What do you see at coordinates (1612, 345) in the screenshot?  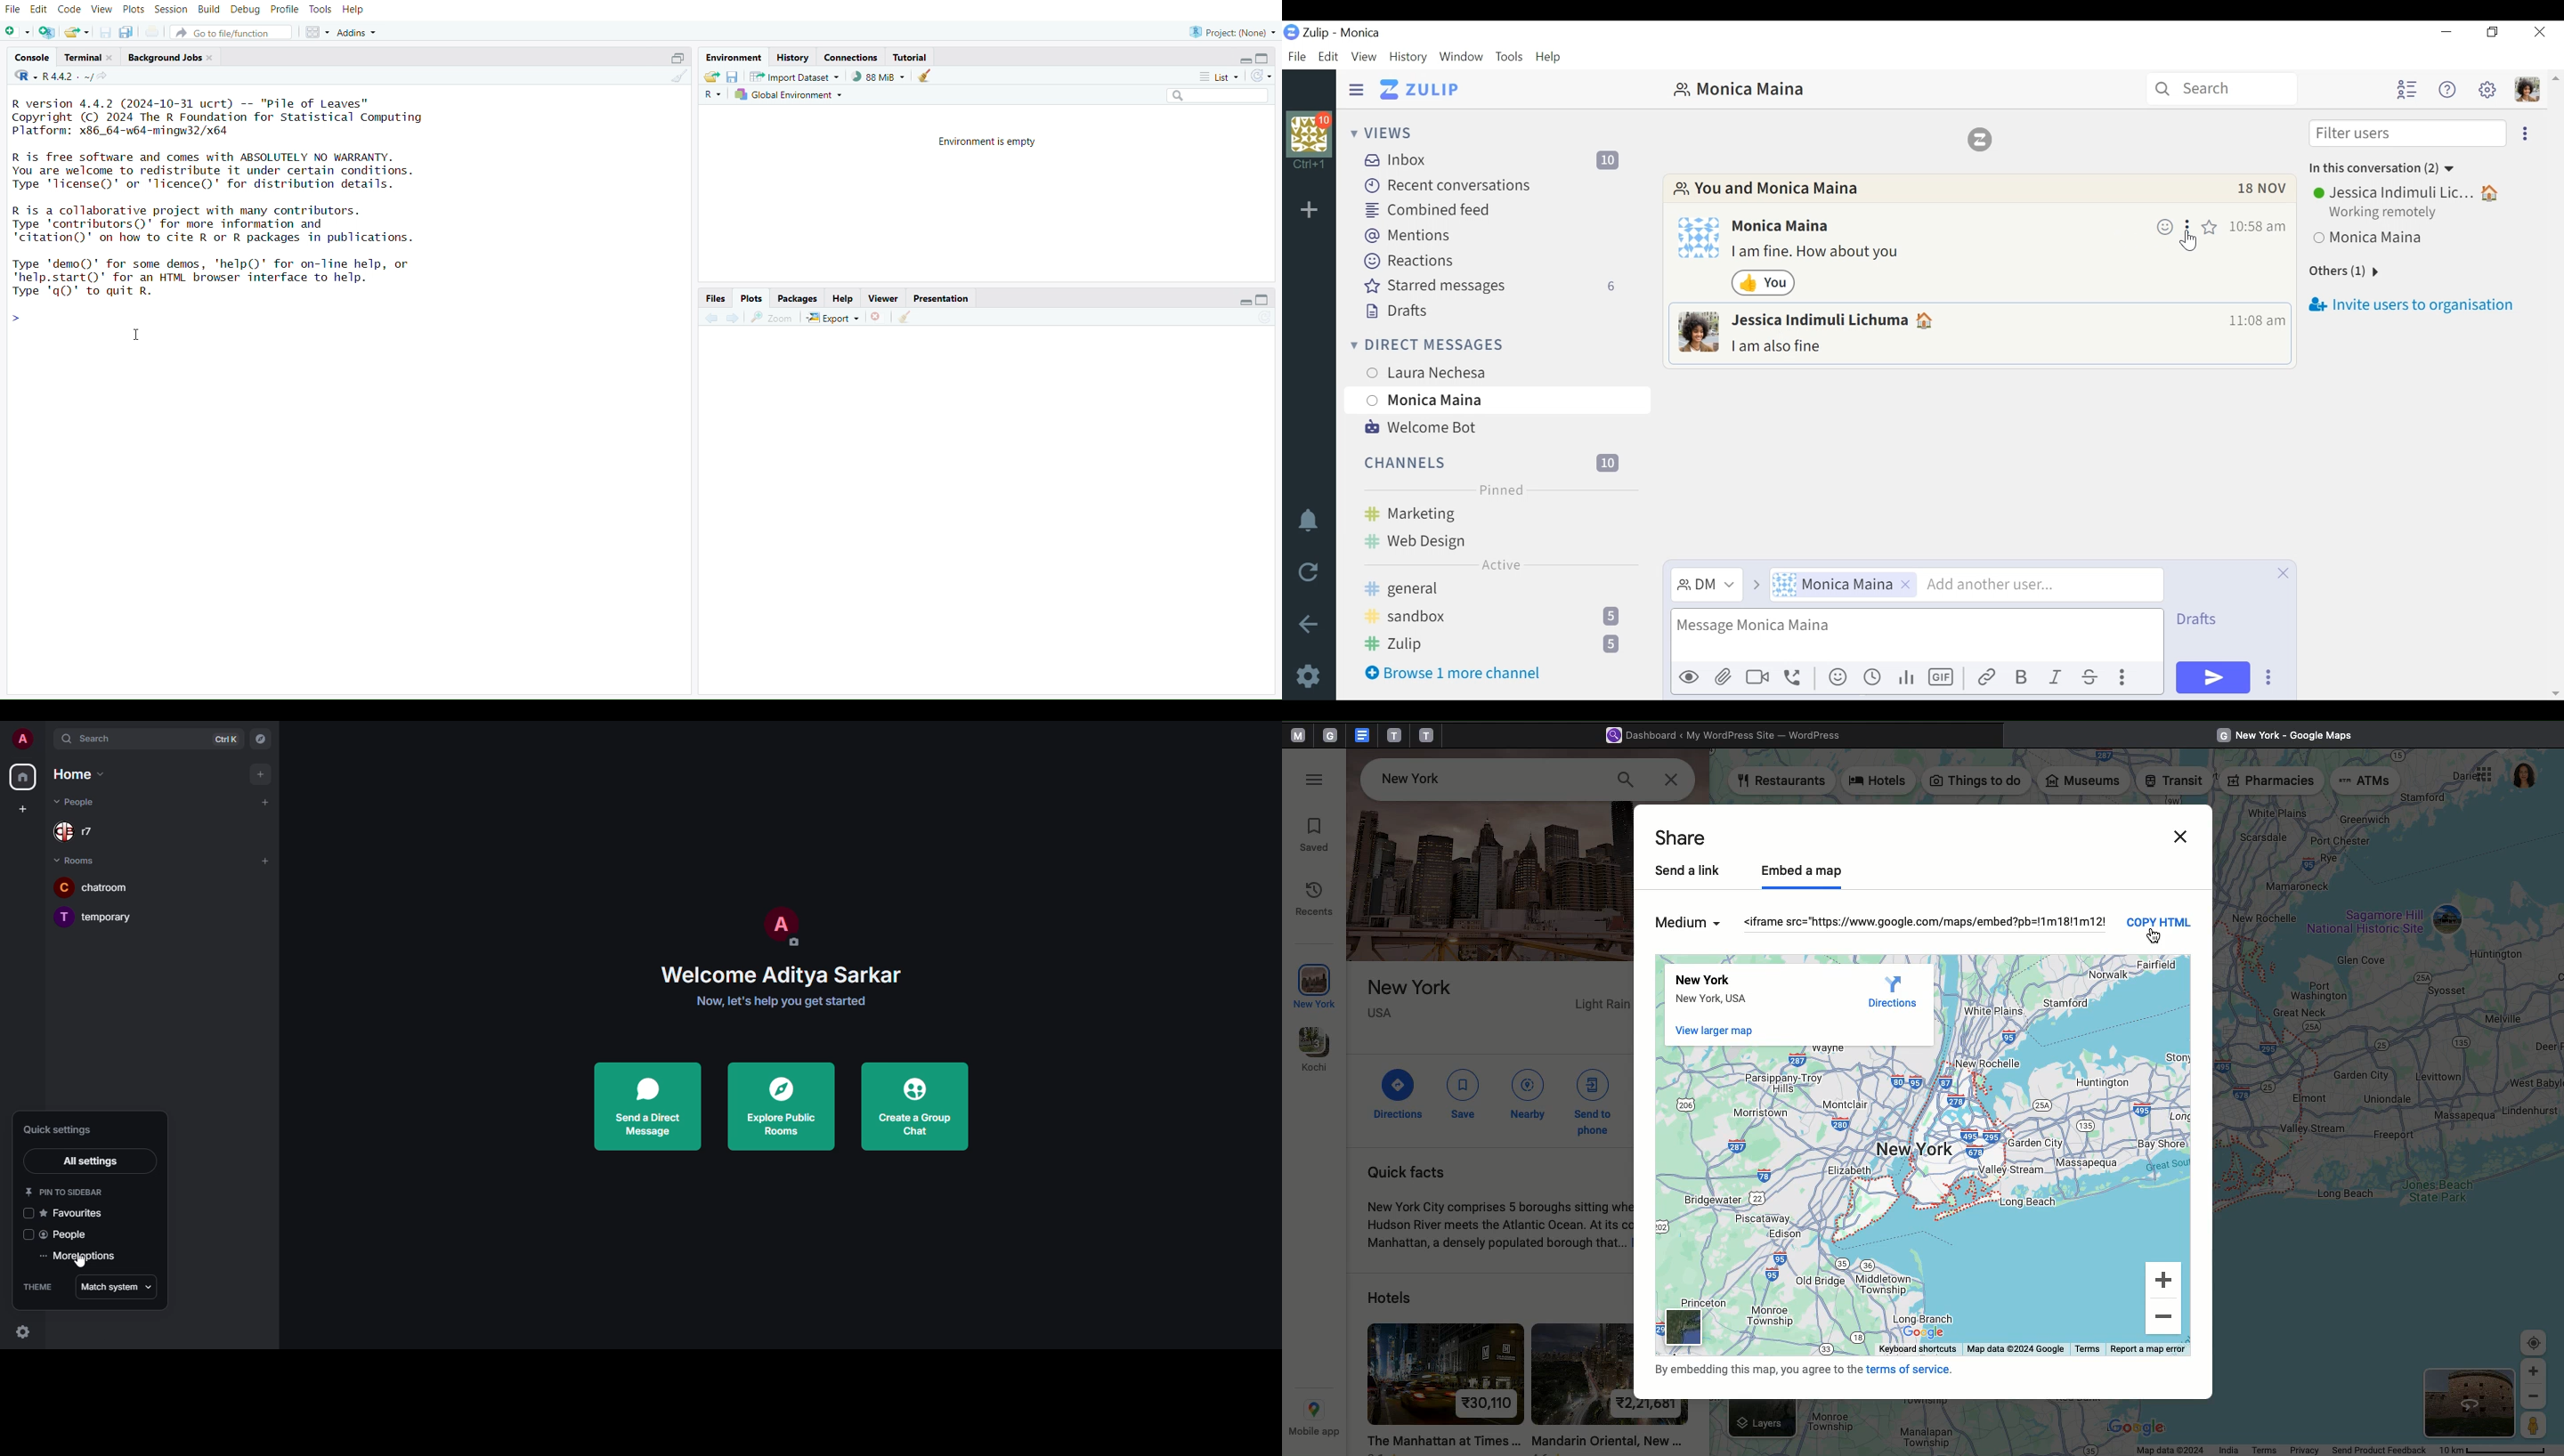 I see `New Direct message` at bounding box center [1612, 345].